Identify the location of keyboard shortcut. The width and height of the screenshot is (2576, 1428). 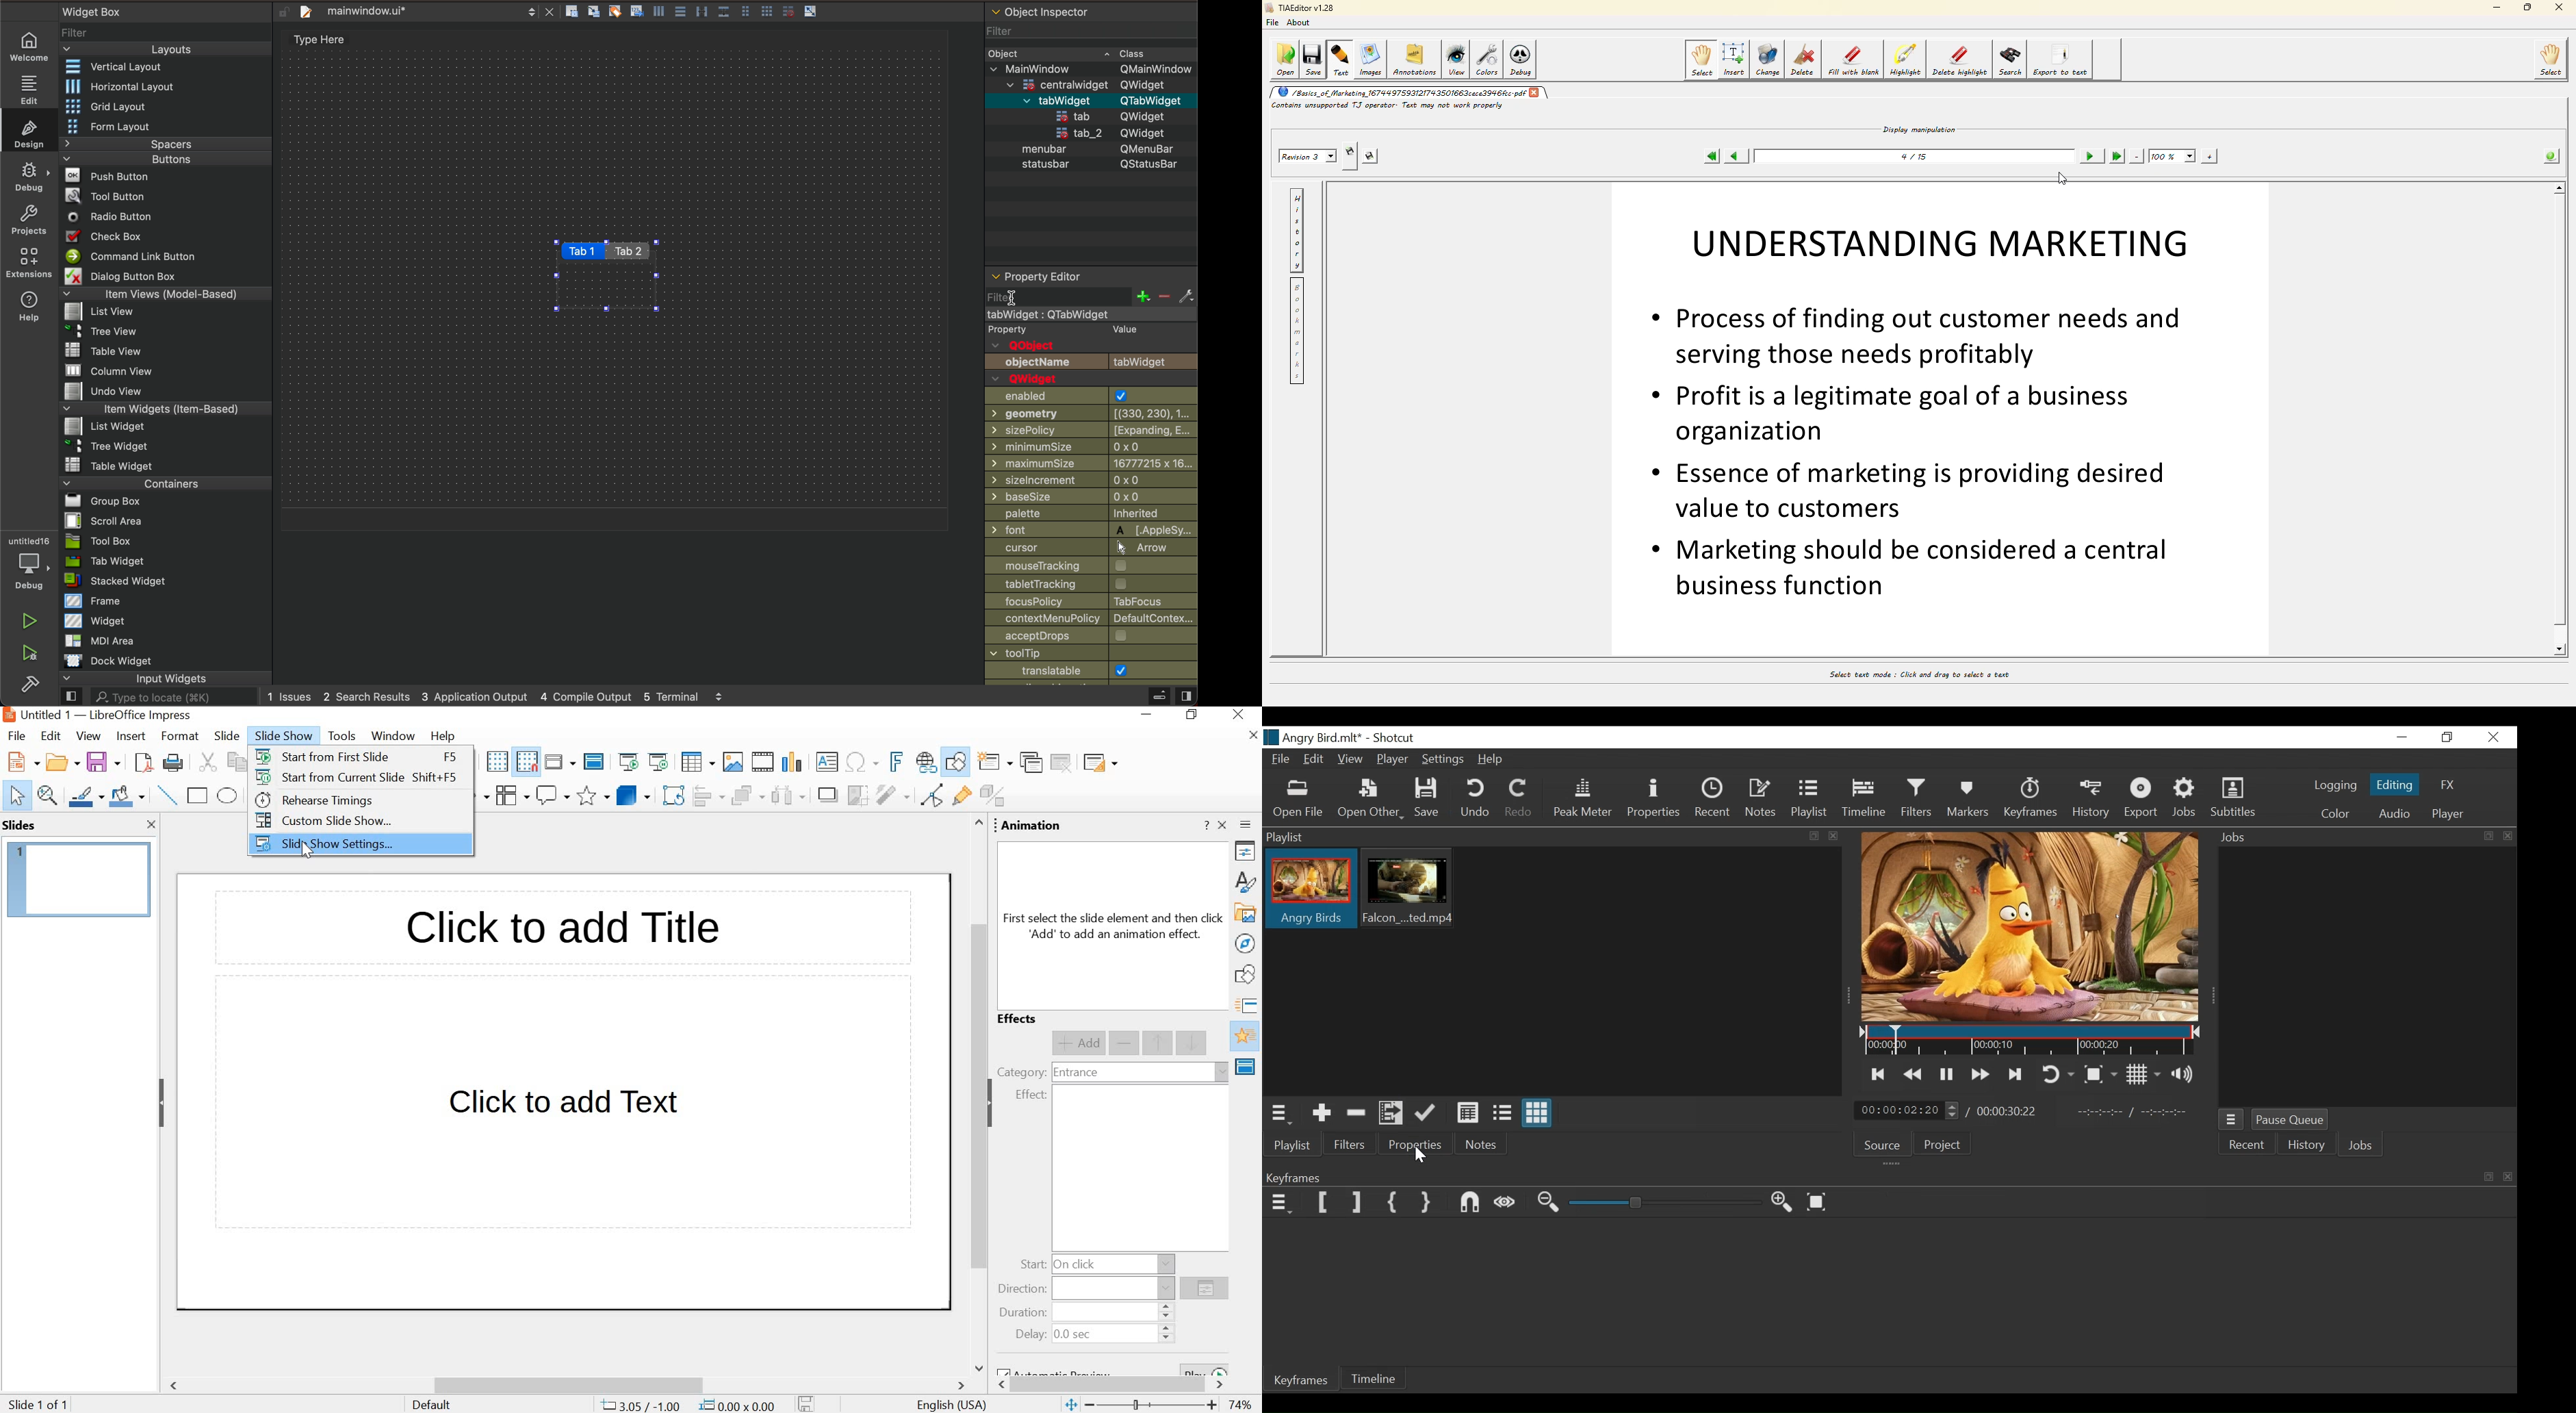
(435, 778).